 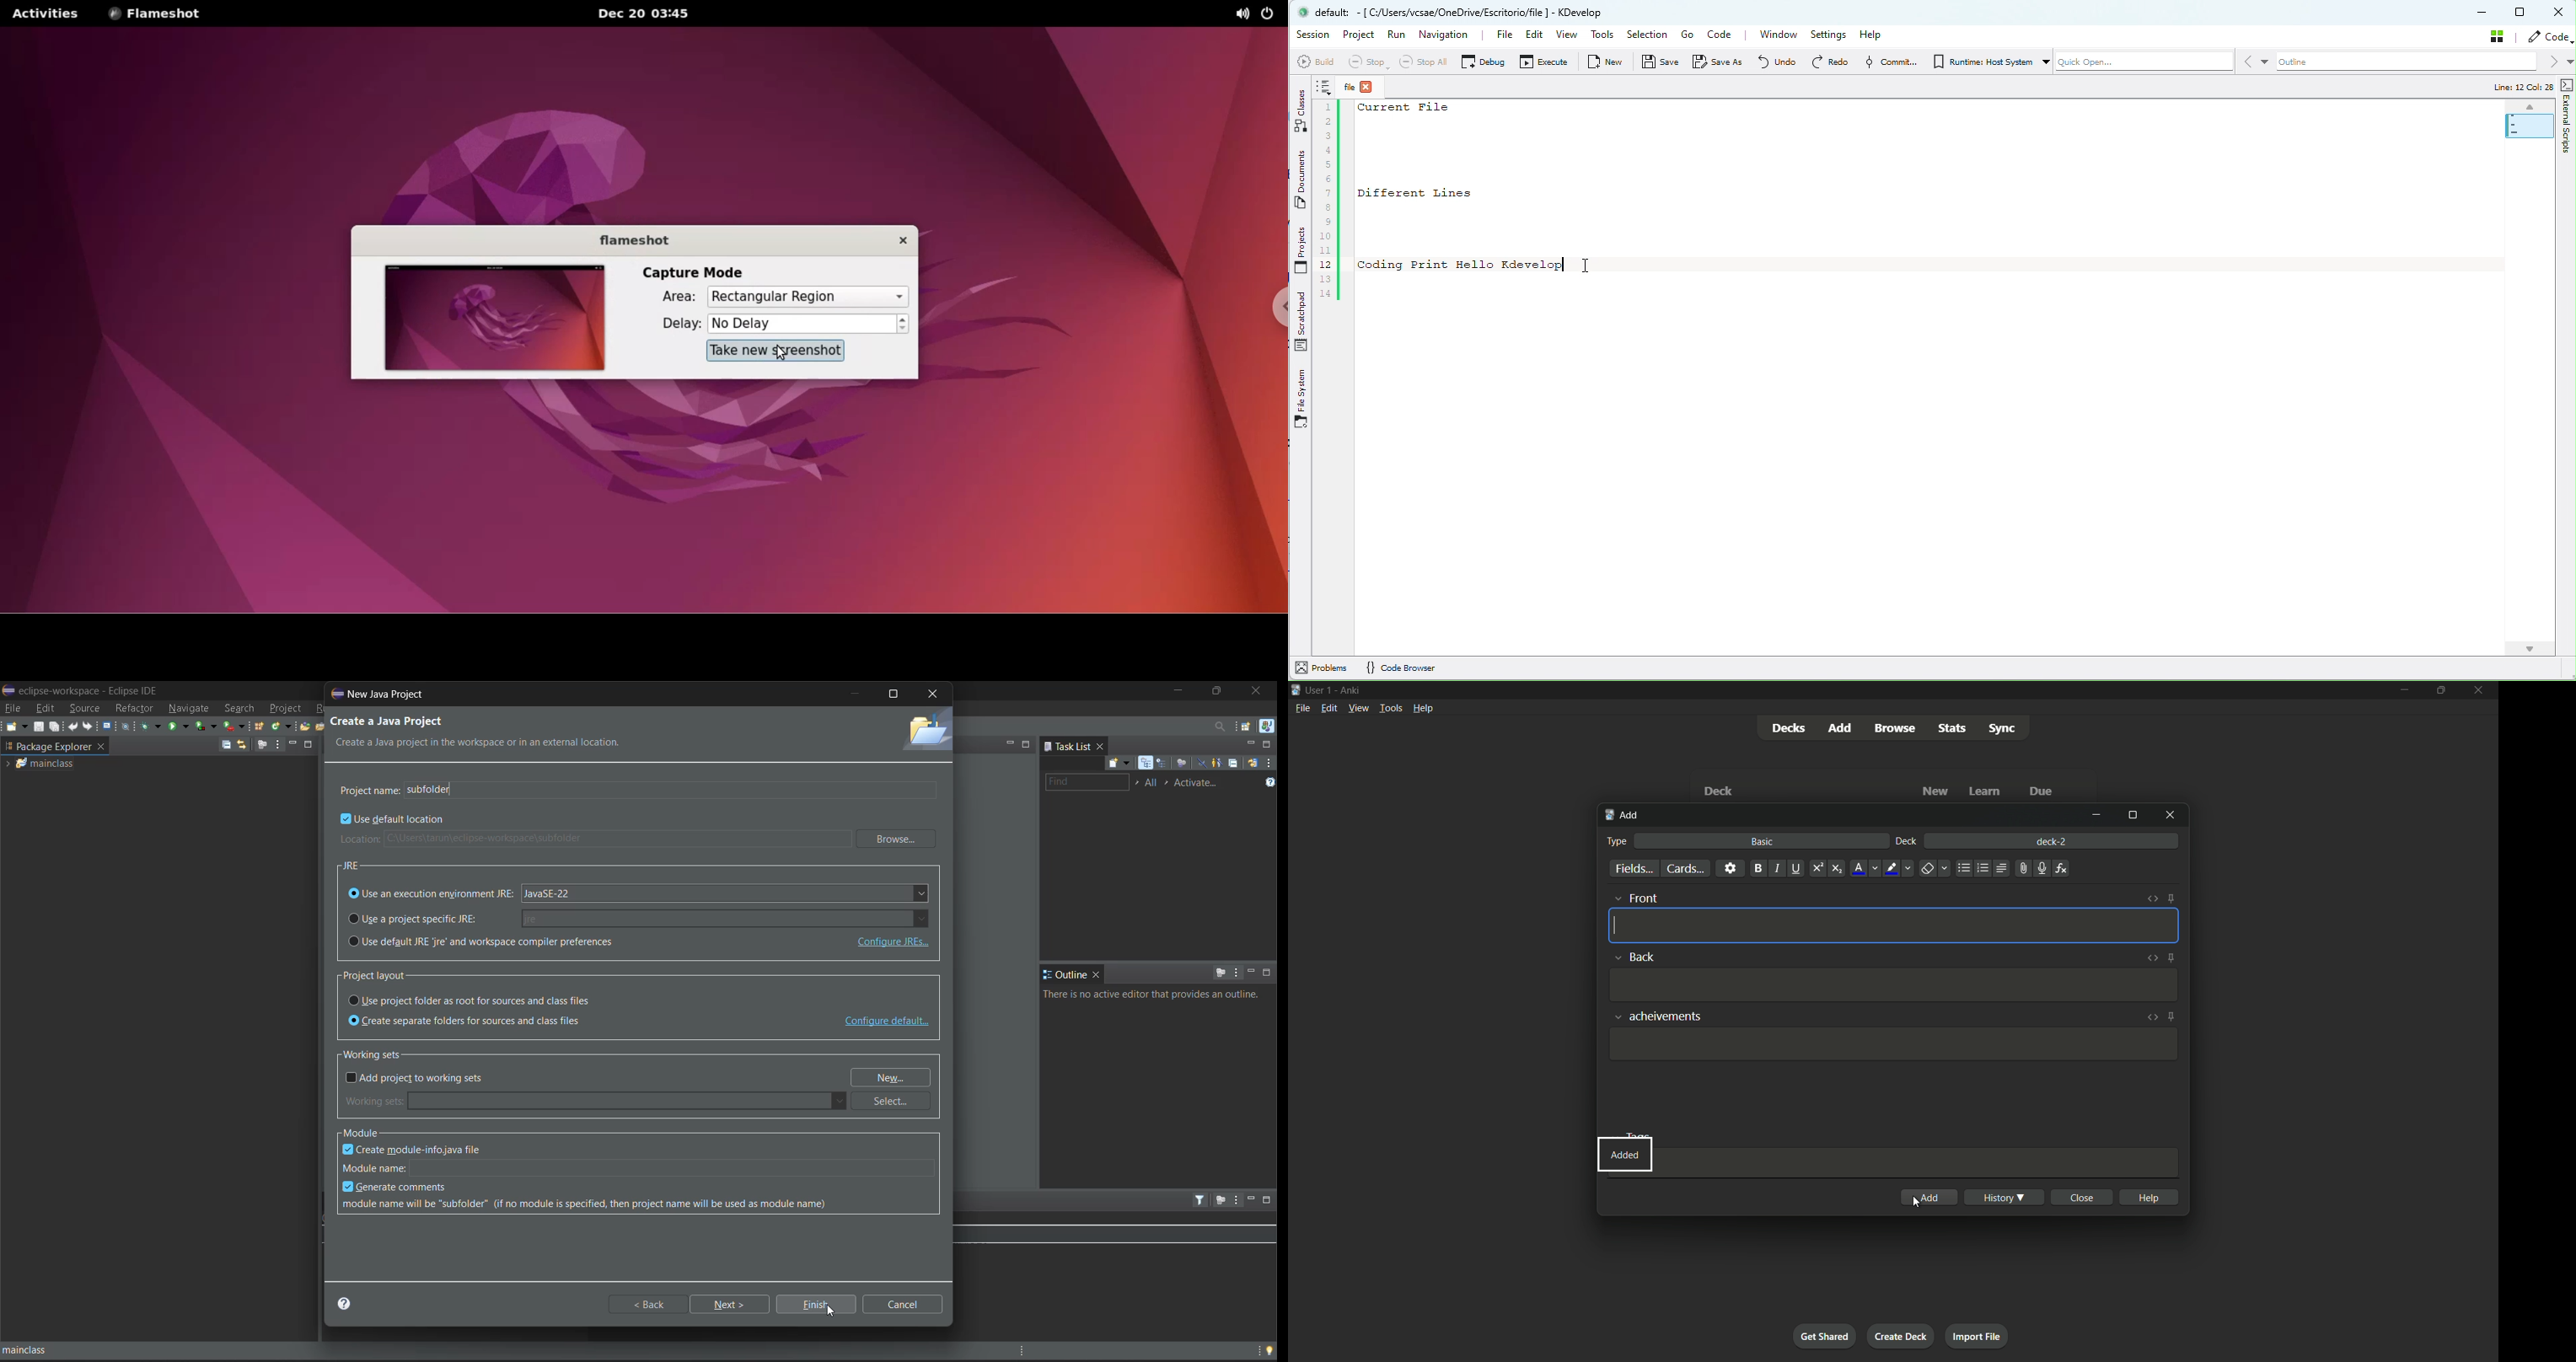 What do you see at coordinates (1266, 726) in the screenshot?
I see `java` at bounding box center [1266, 726].